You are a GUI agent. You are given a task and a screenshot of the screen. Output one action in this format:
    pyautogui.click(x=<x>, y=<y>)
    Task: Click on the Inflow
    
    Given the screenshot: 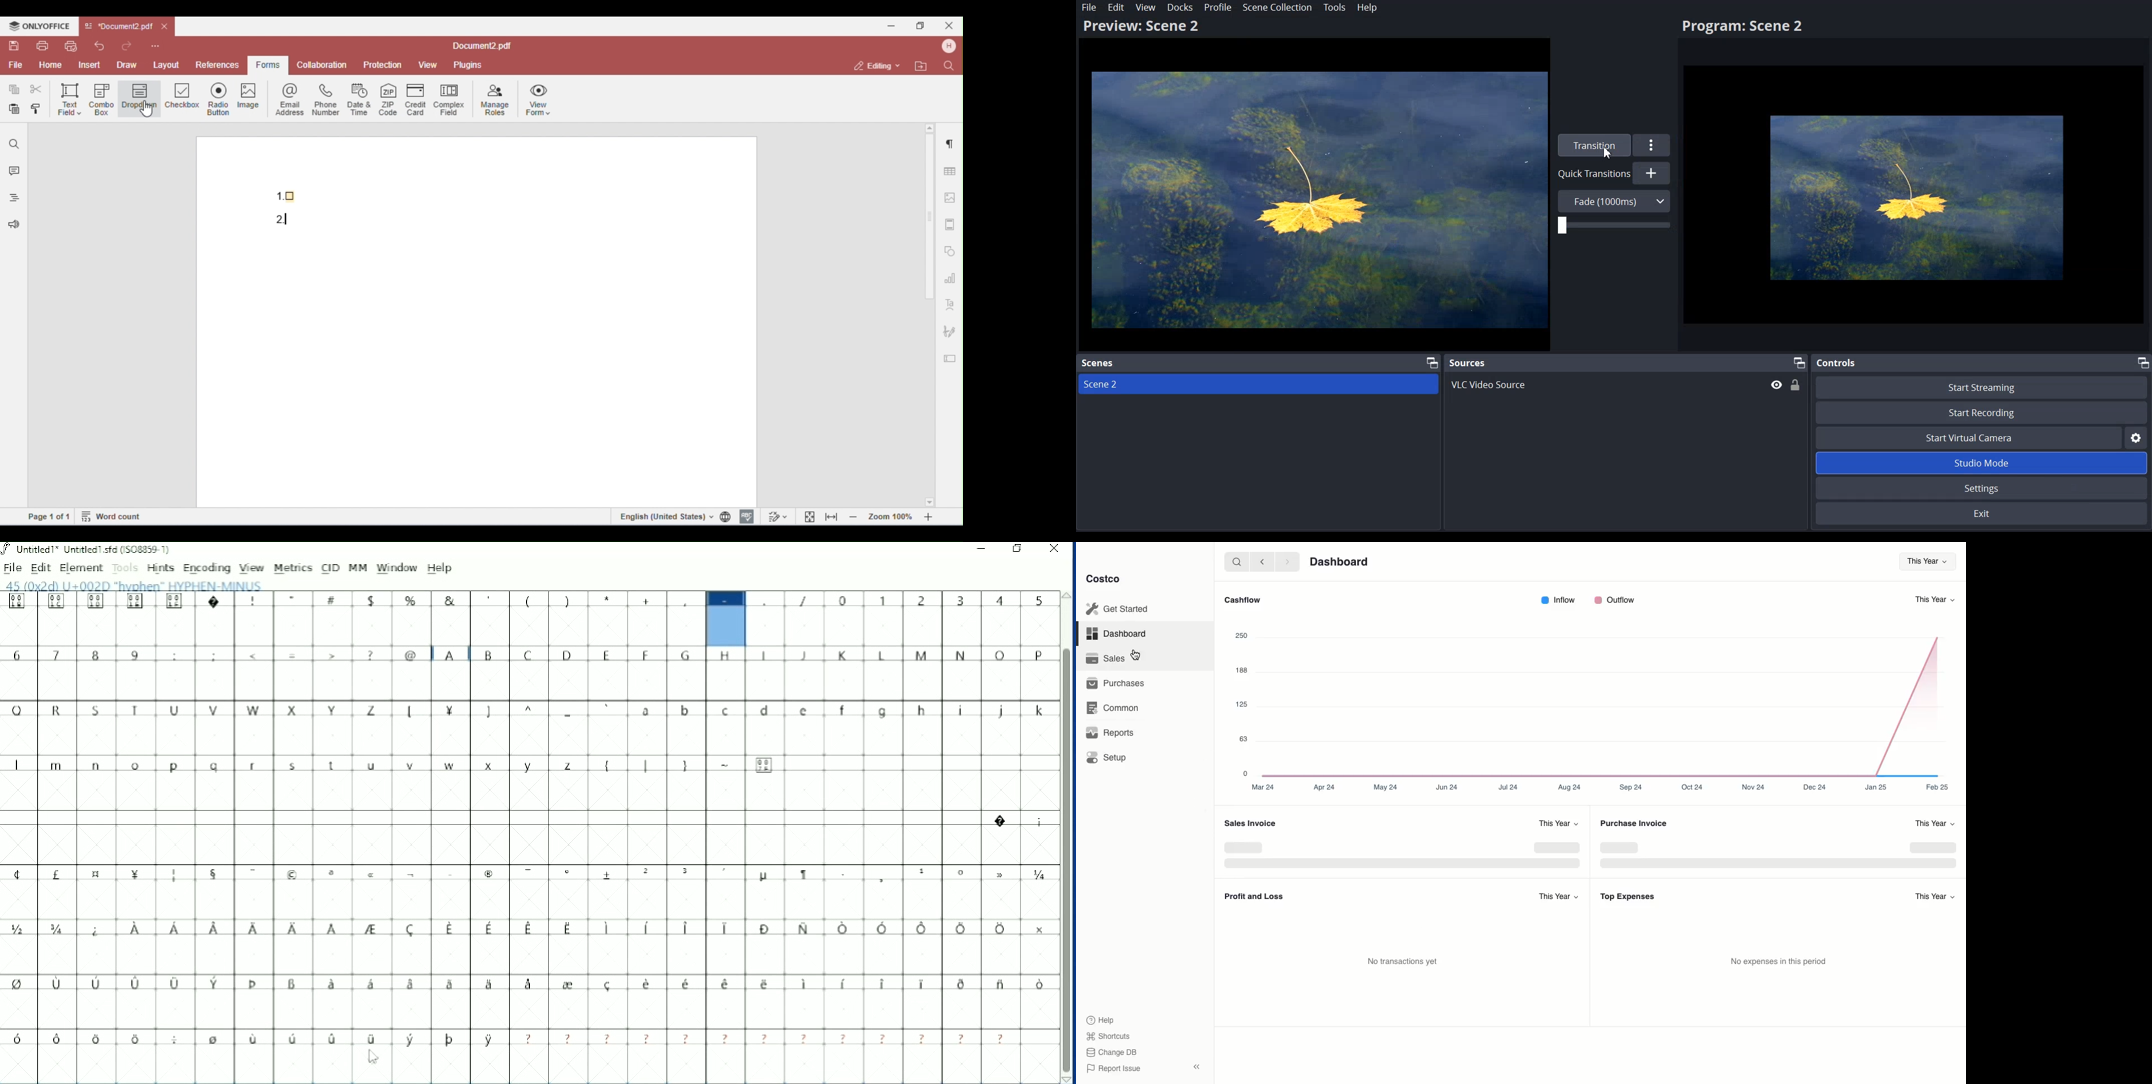 What is the action you would take?
    pyautogui.click(x=1558, y=600)
    